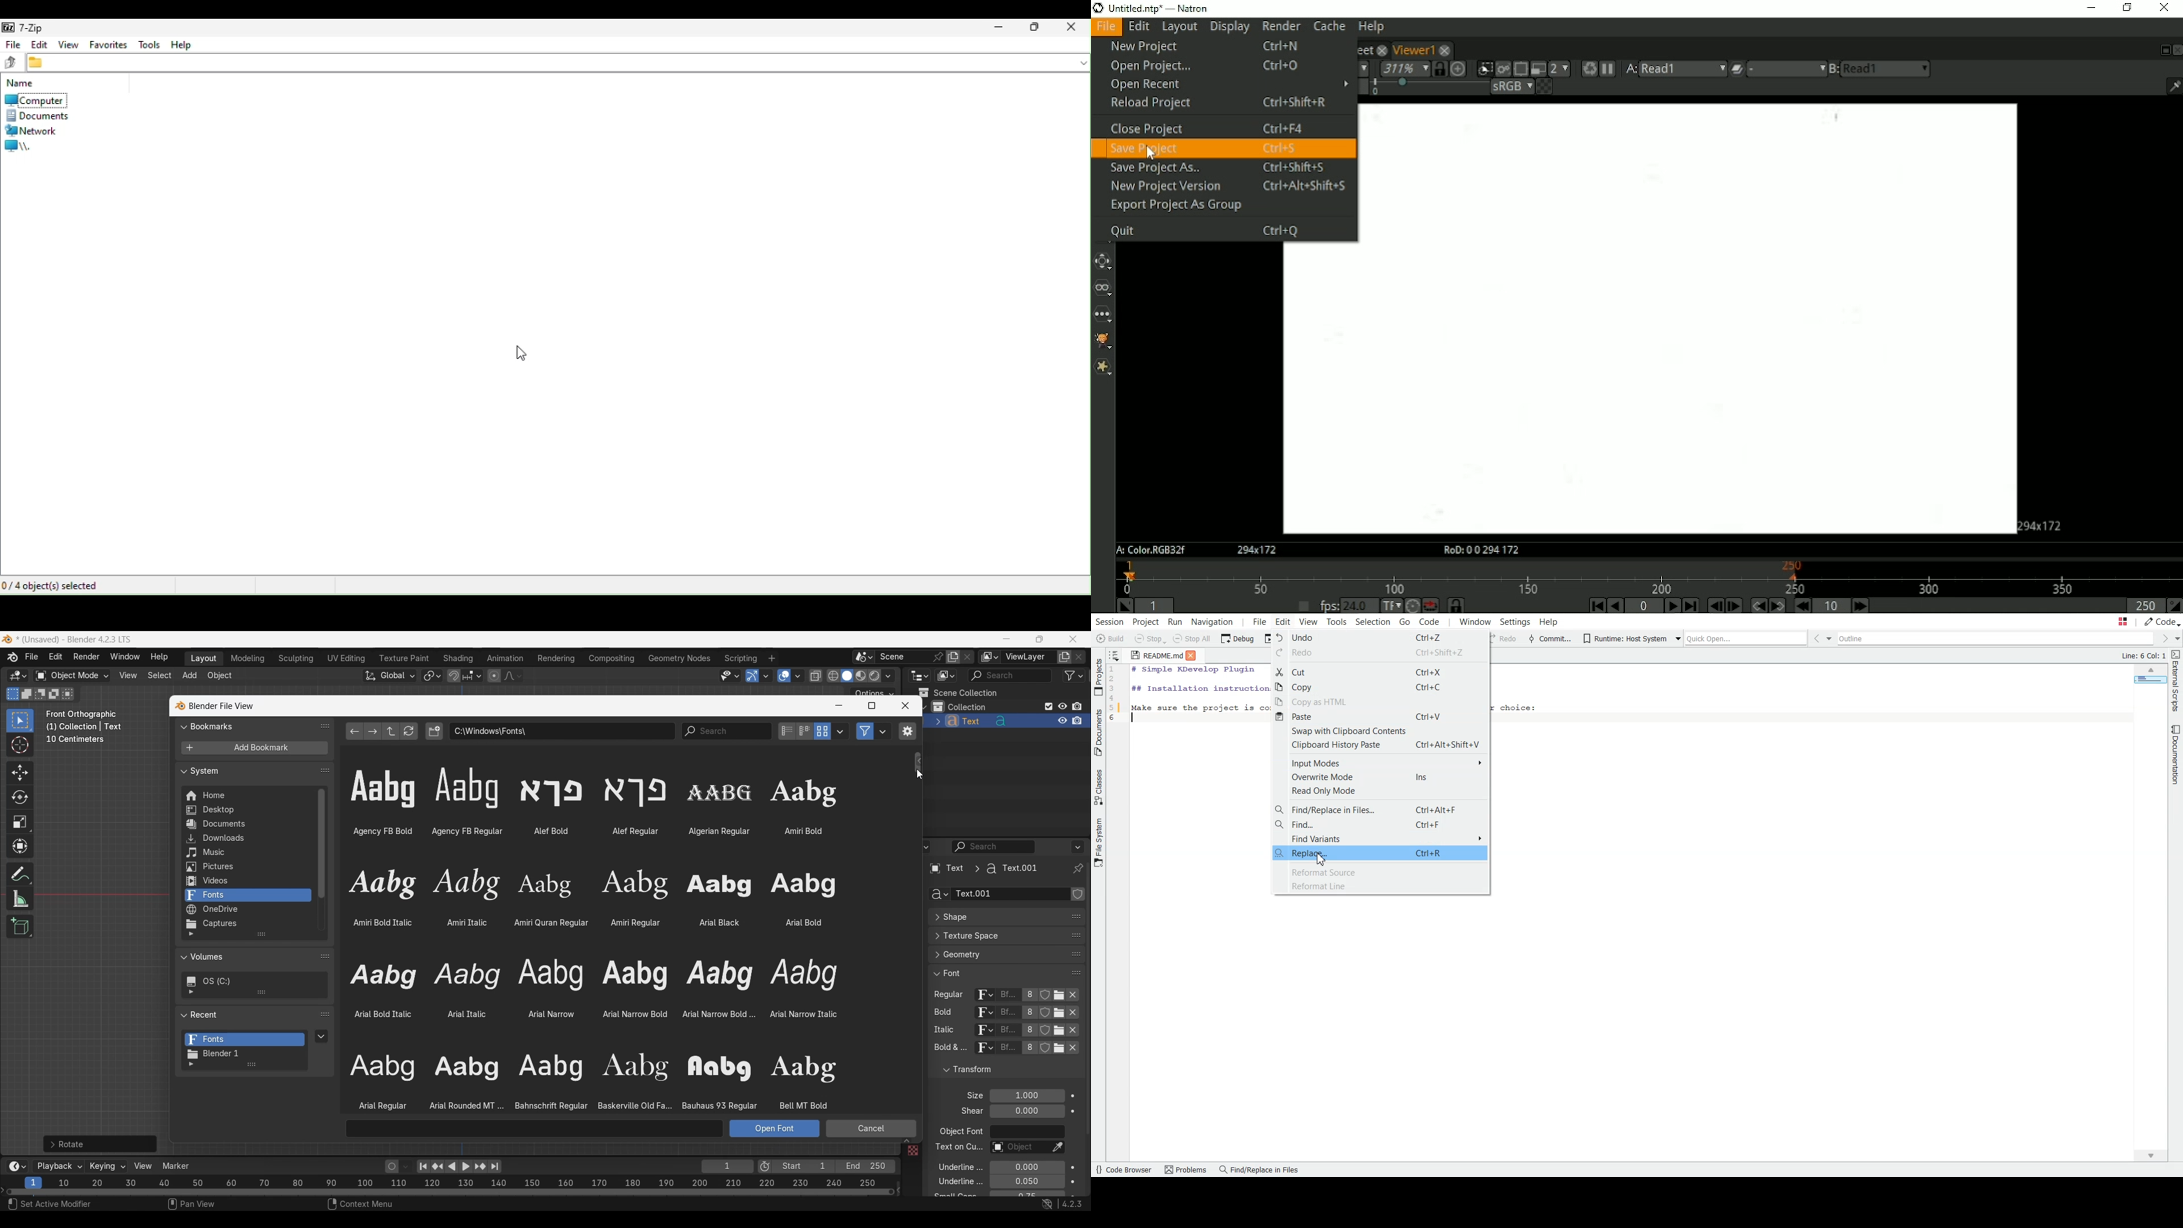 This screenshot has width=2184, height=1232. Describe the element at coordinates (191, 991) in the screenshot. I see `Show filtering options` at that location.